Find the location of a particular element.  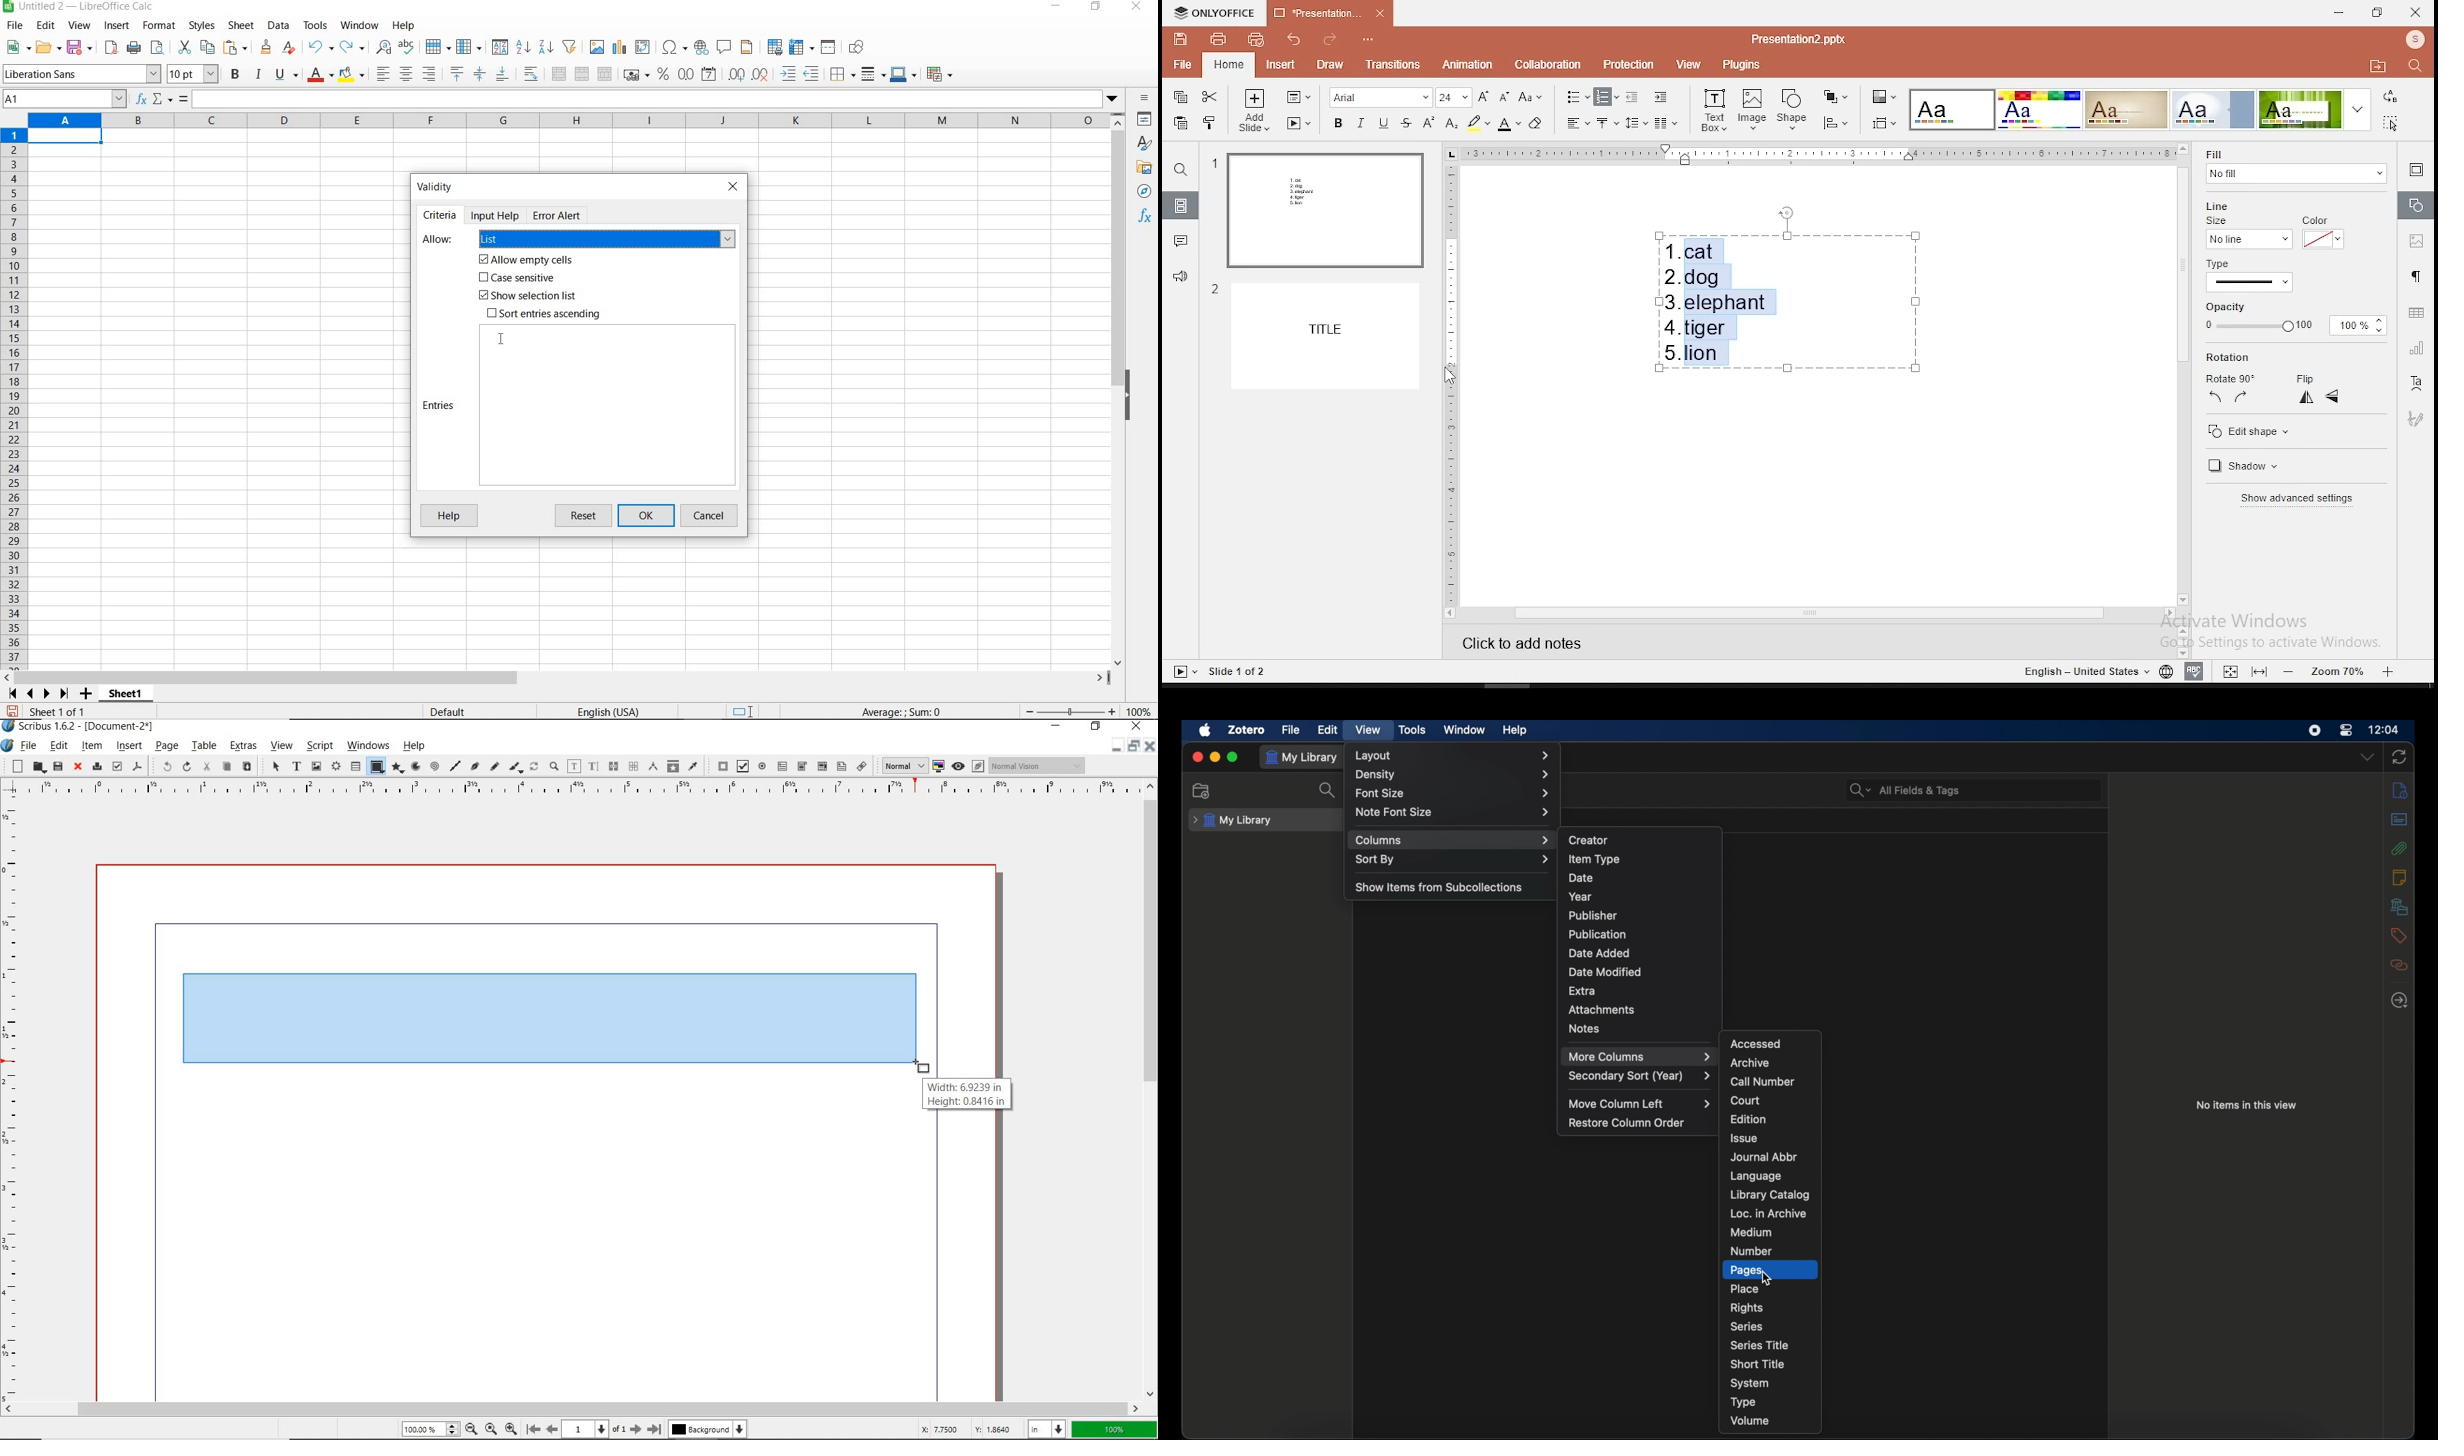

unlink text frames is located at coordinates (612, 767).